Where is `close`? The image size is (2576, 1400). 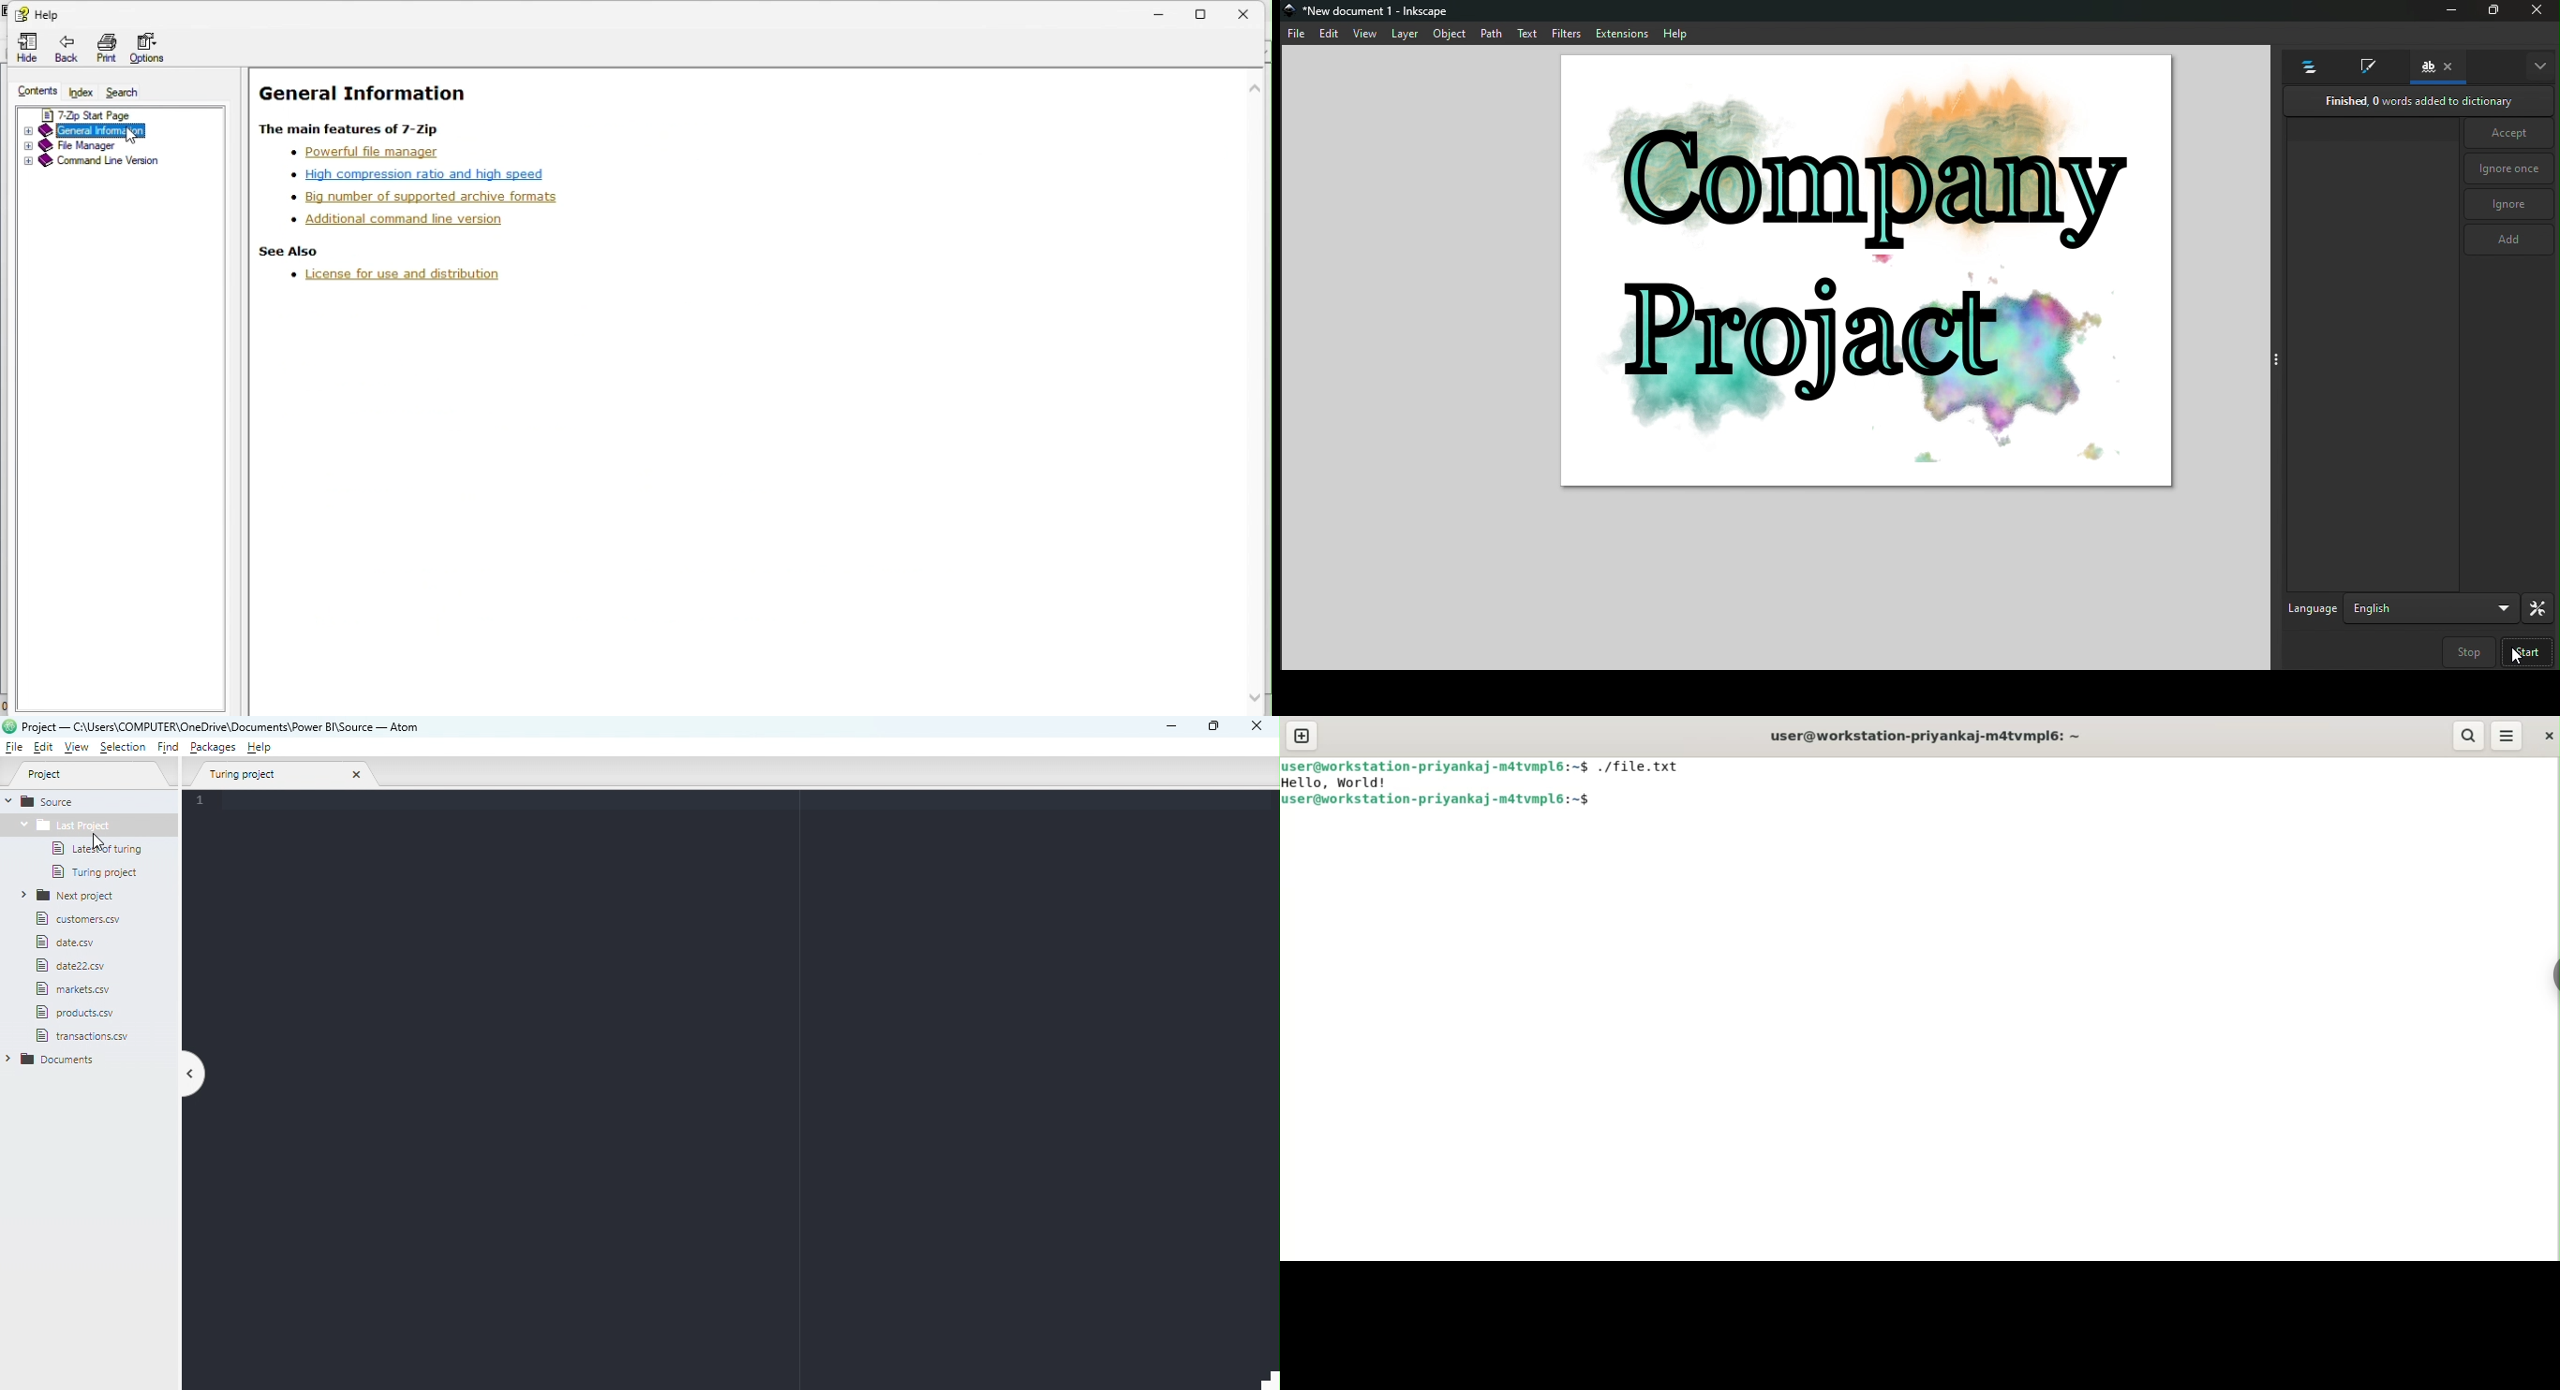
close is located at coordinates (2547, 736).